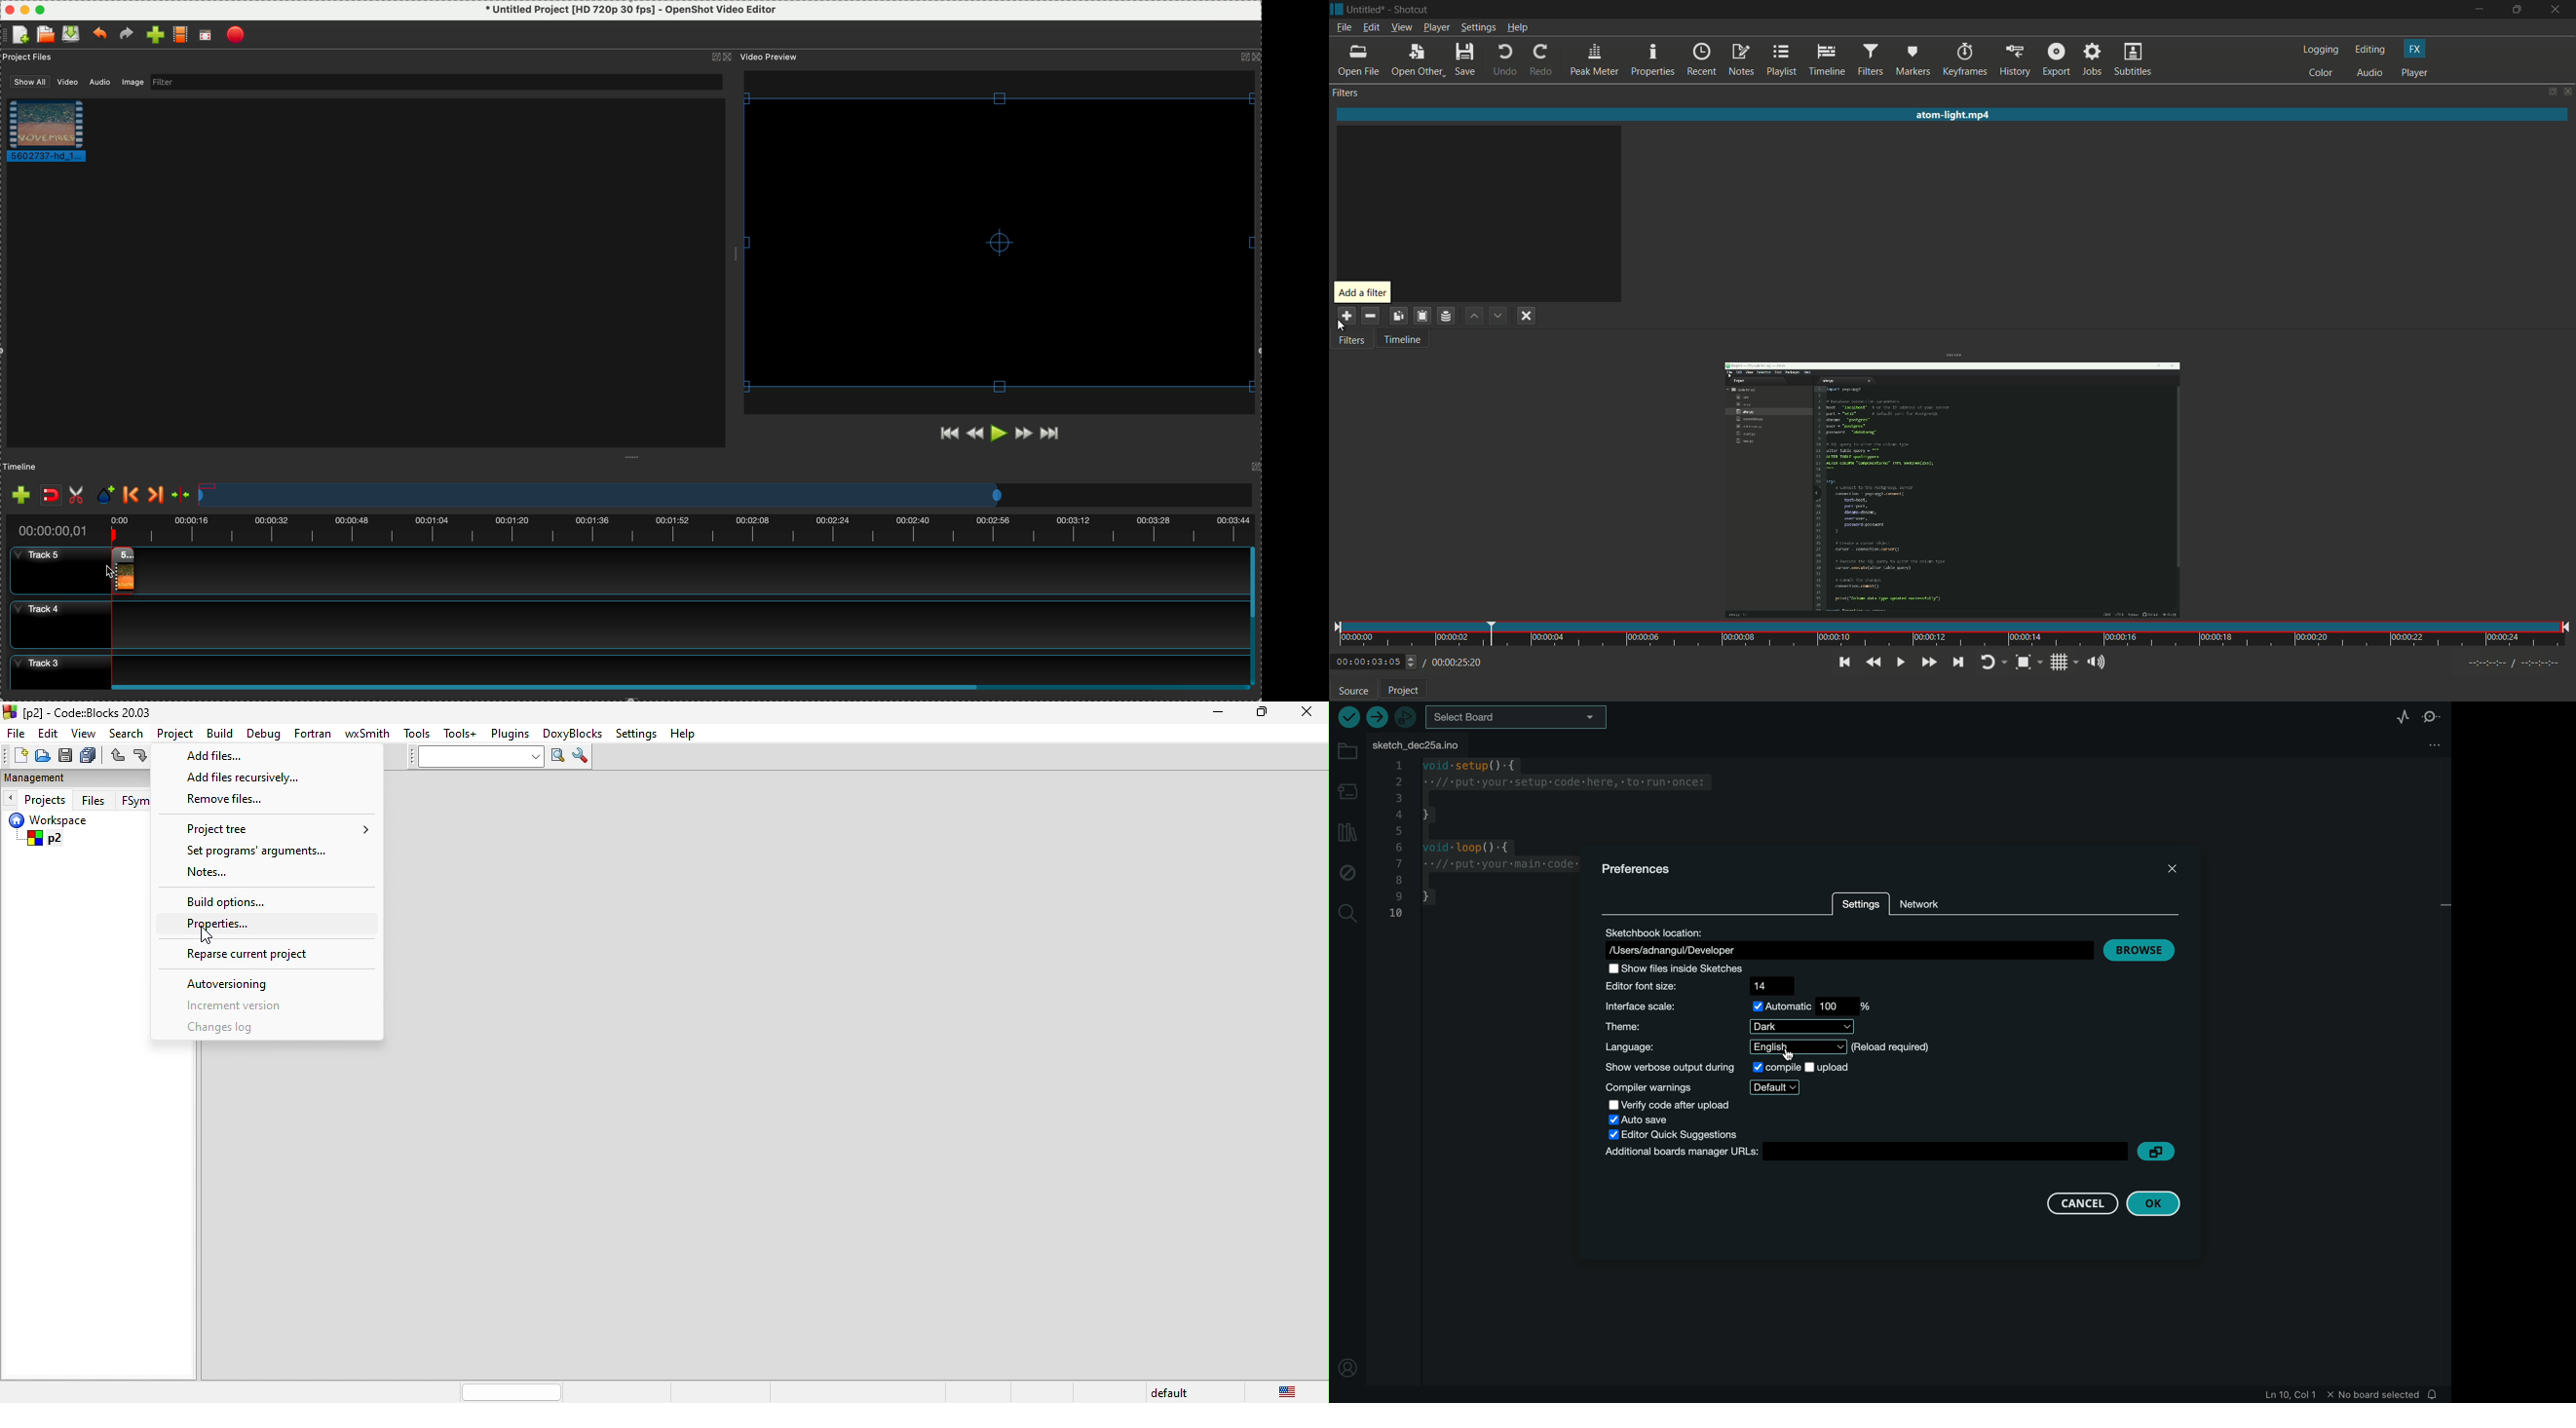  I want to click on settings, so click(635, 735).